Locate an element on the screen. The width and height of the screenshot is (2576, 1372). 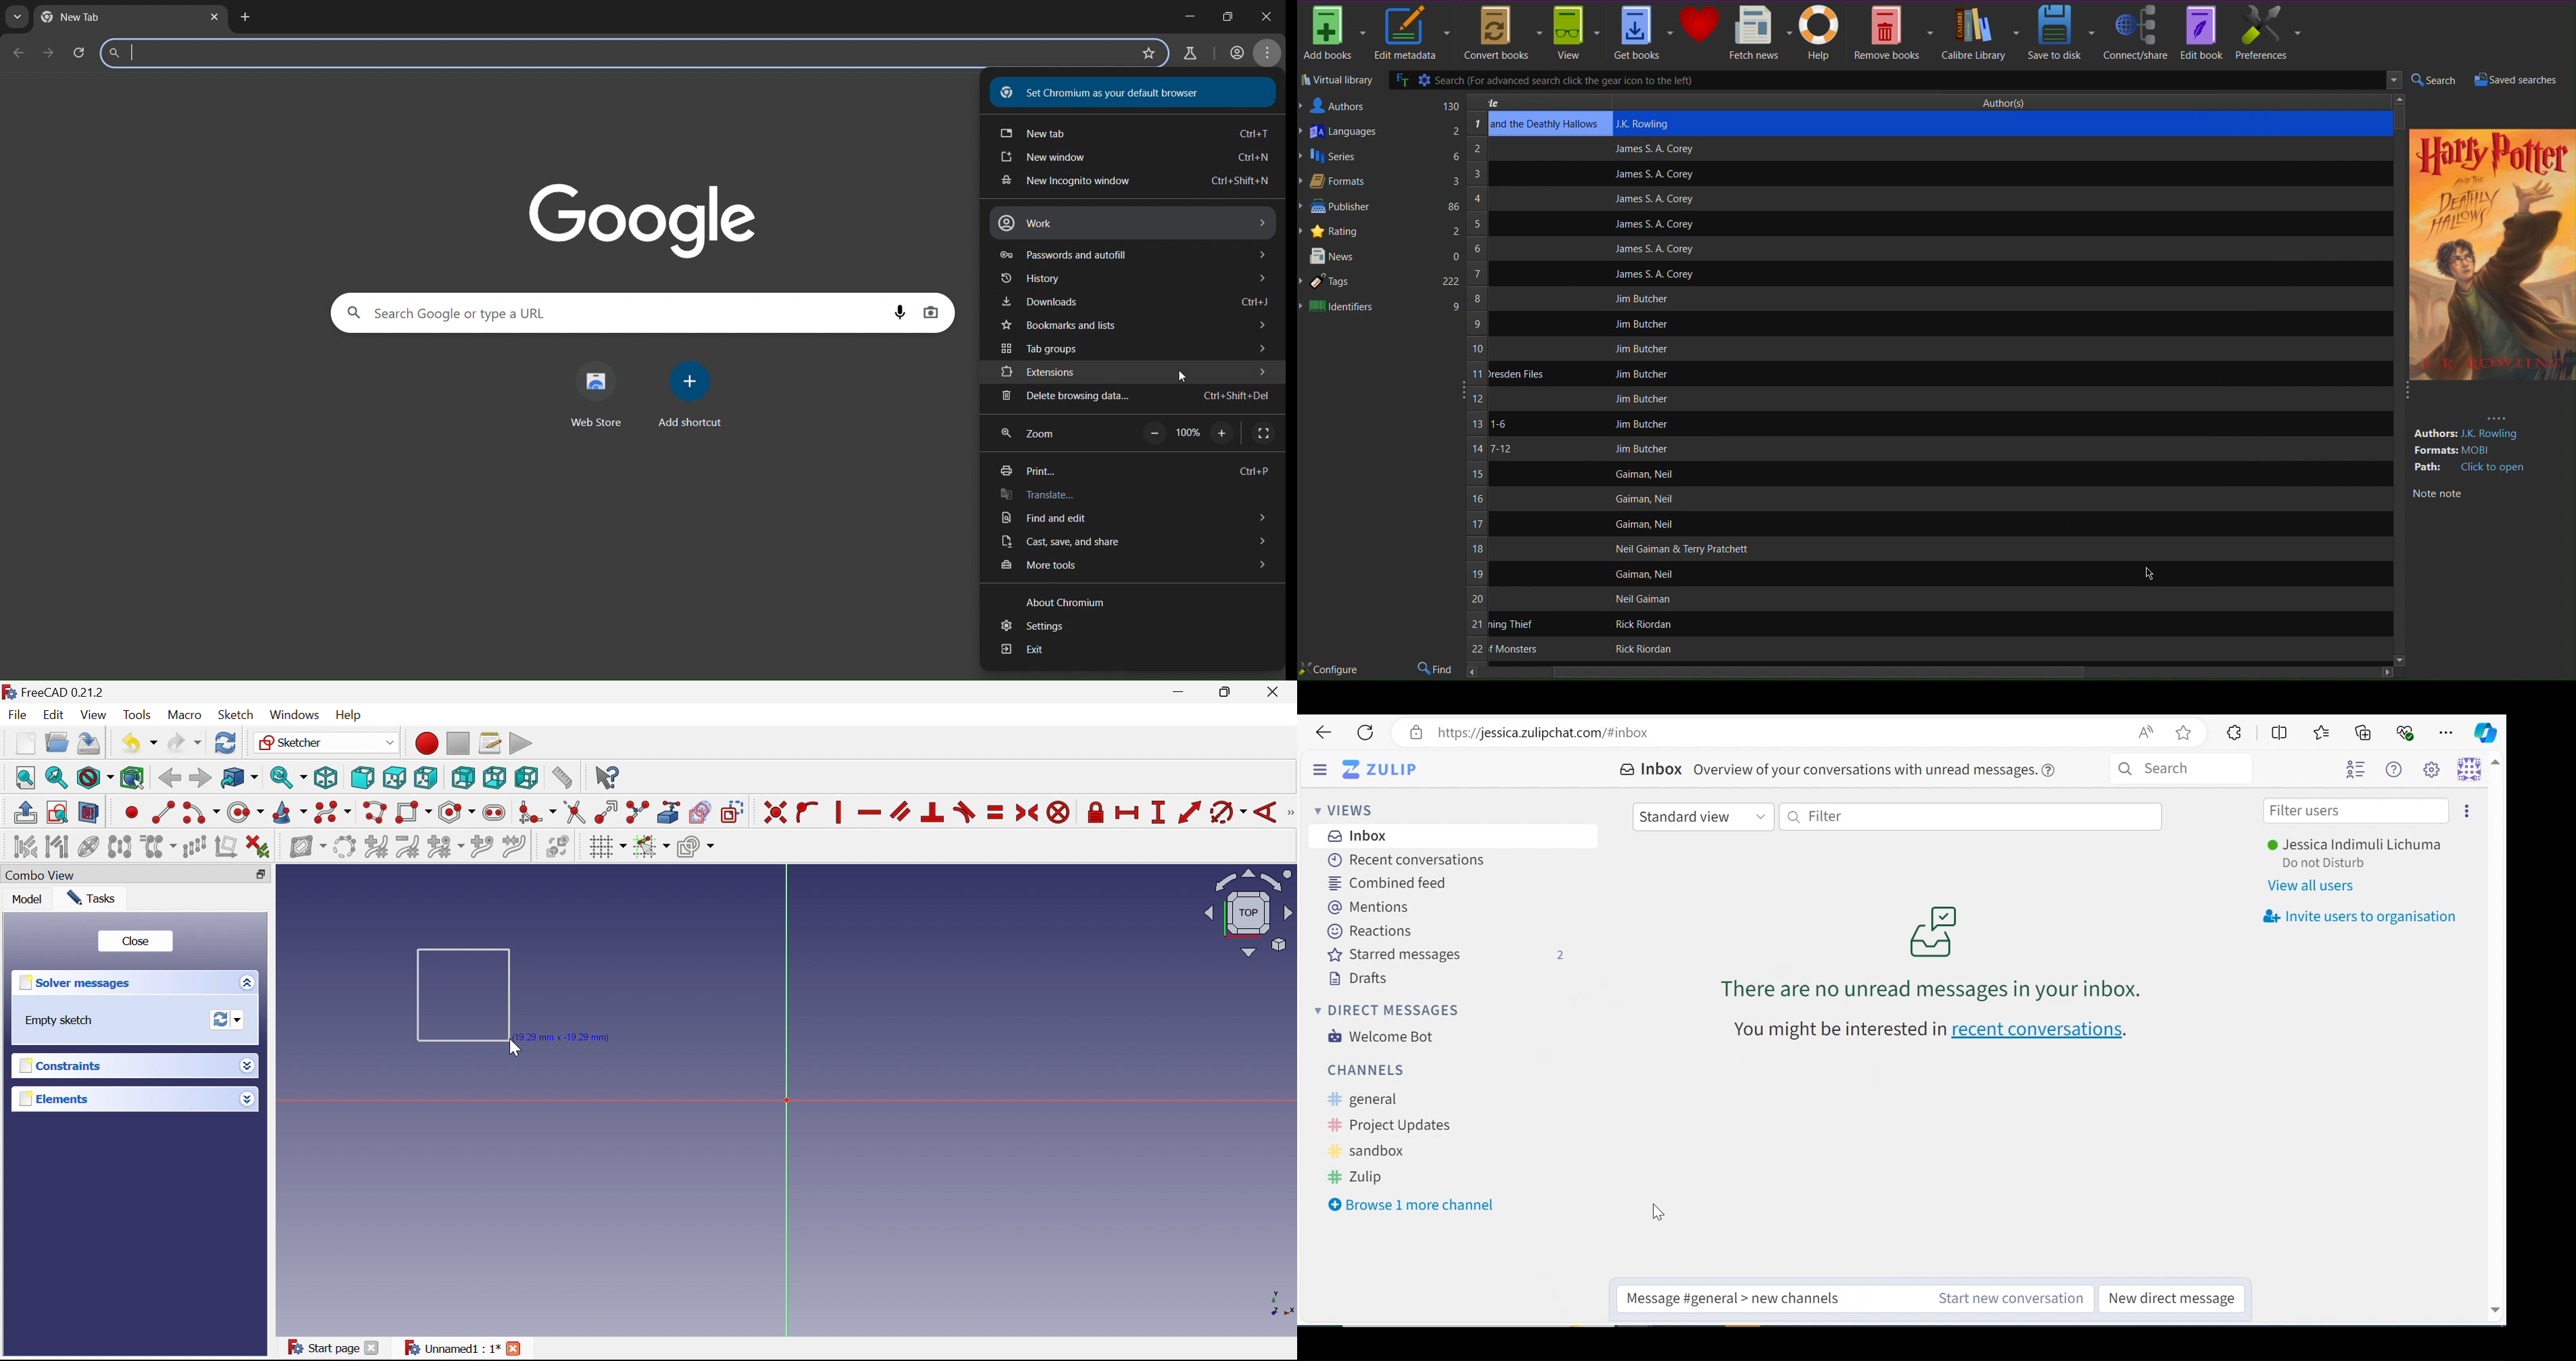
Select associated geometry is located at coordinates (59, 849).